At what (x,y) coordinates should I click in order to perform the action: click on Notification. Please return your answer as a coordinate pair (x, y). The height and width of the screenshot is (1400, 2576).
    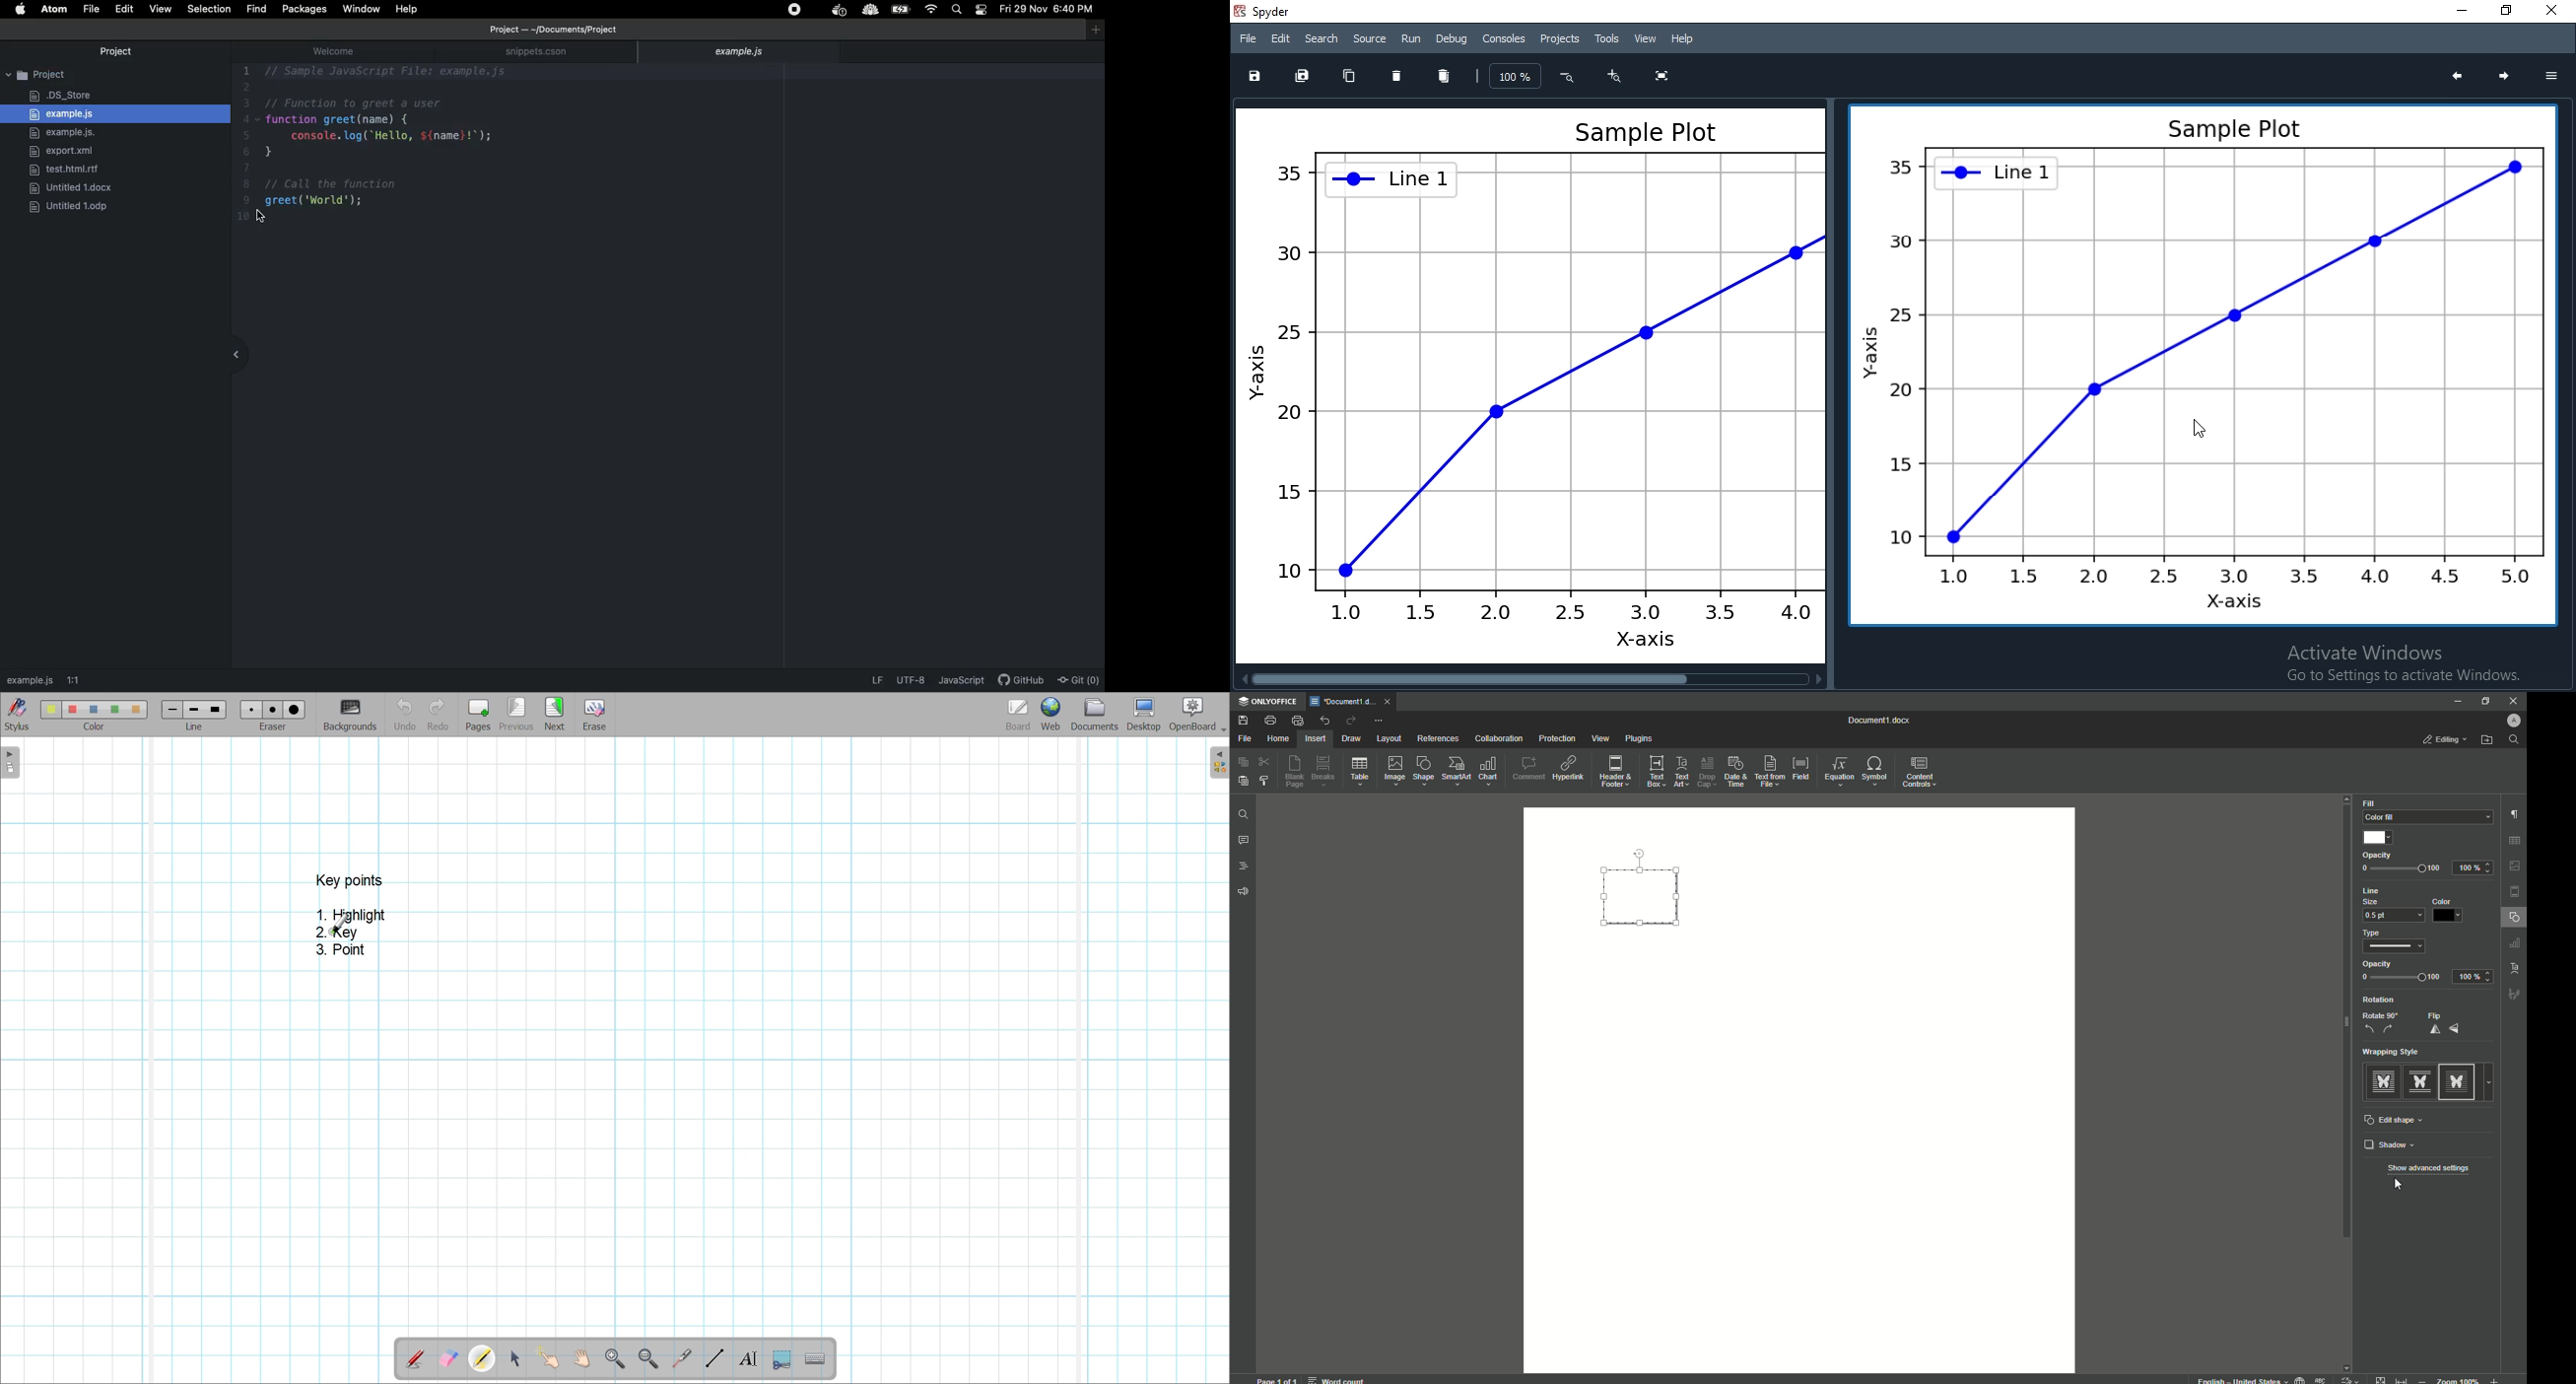
    Looking at the image, I should click on (982, 9).